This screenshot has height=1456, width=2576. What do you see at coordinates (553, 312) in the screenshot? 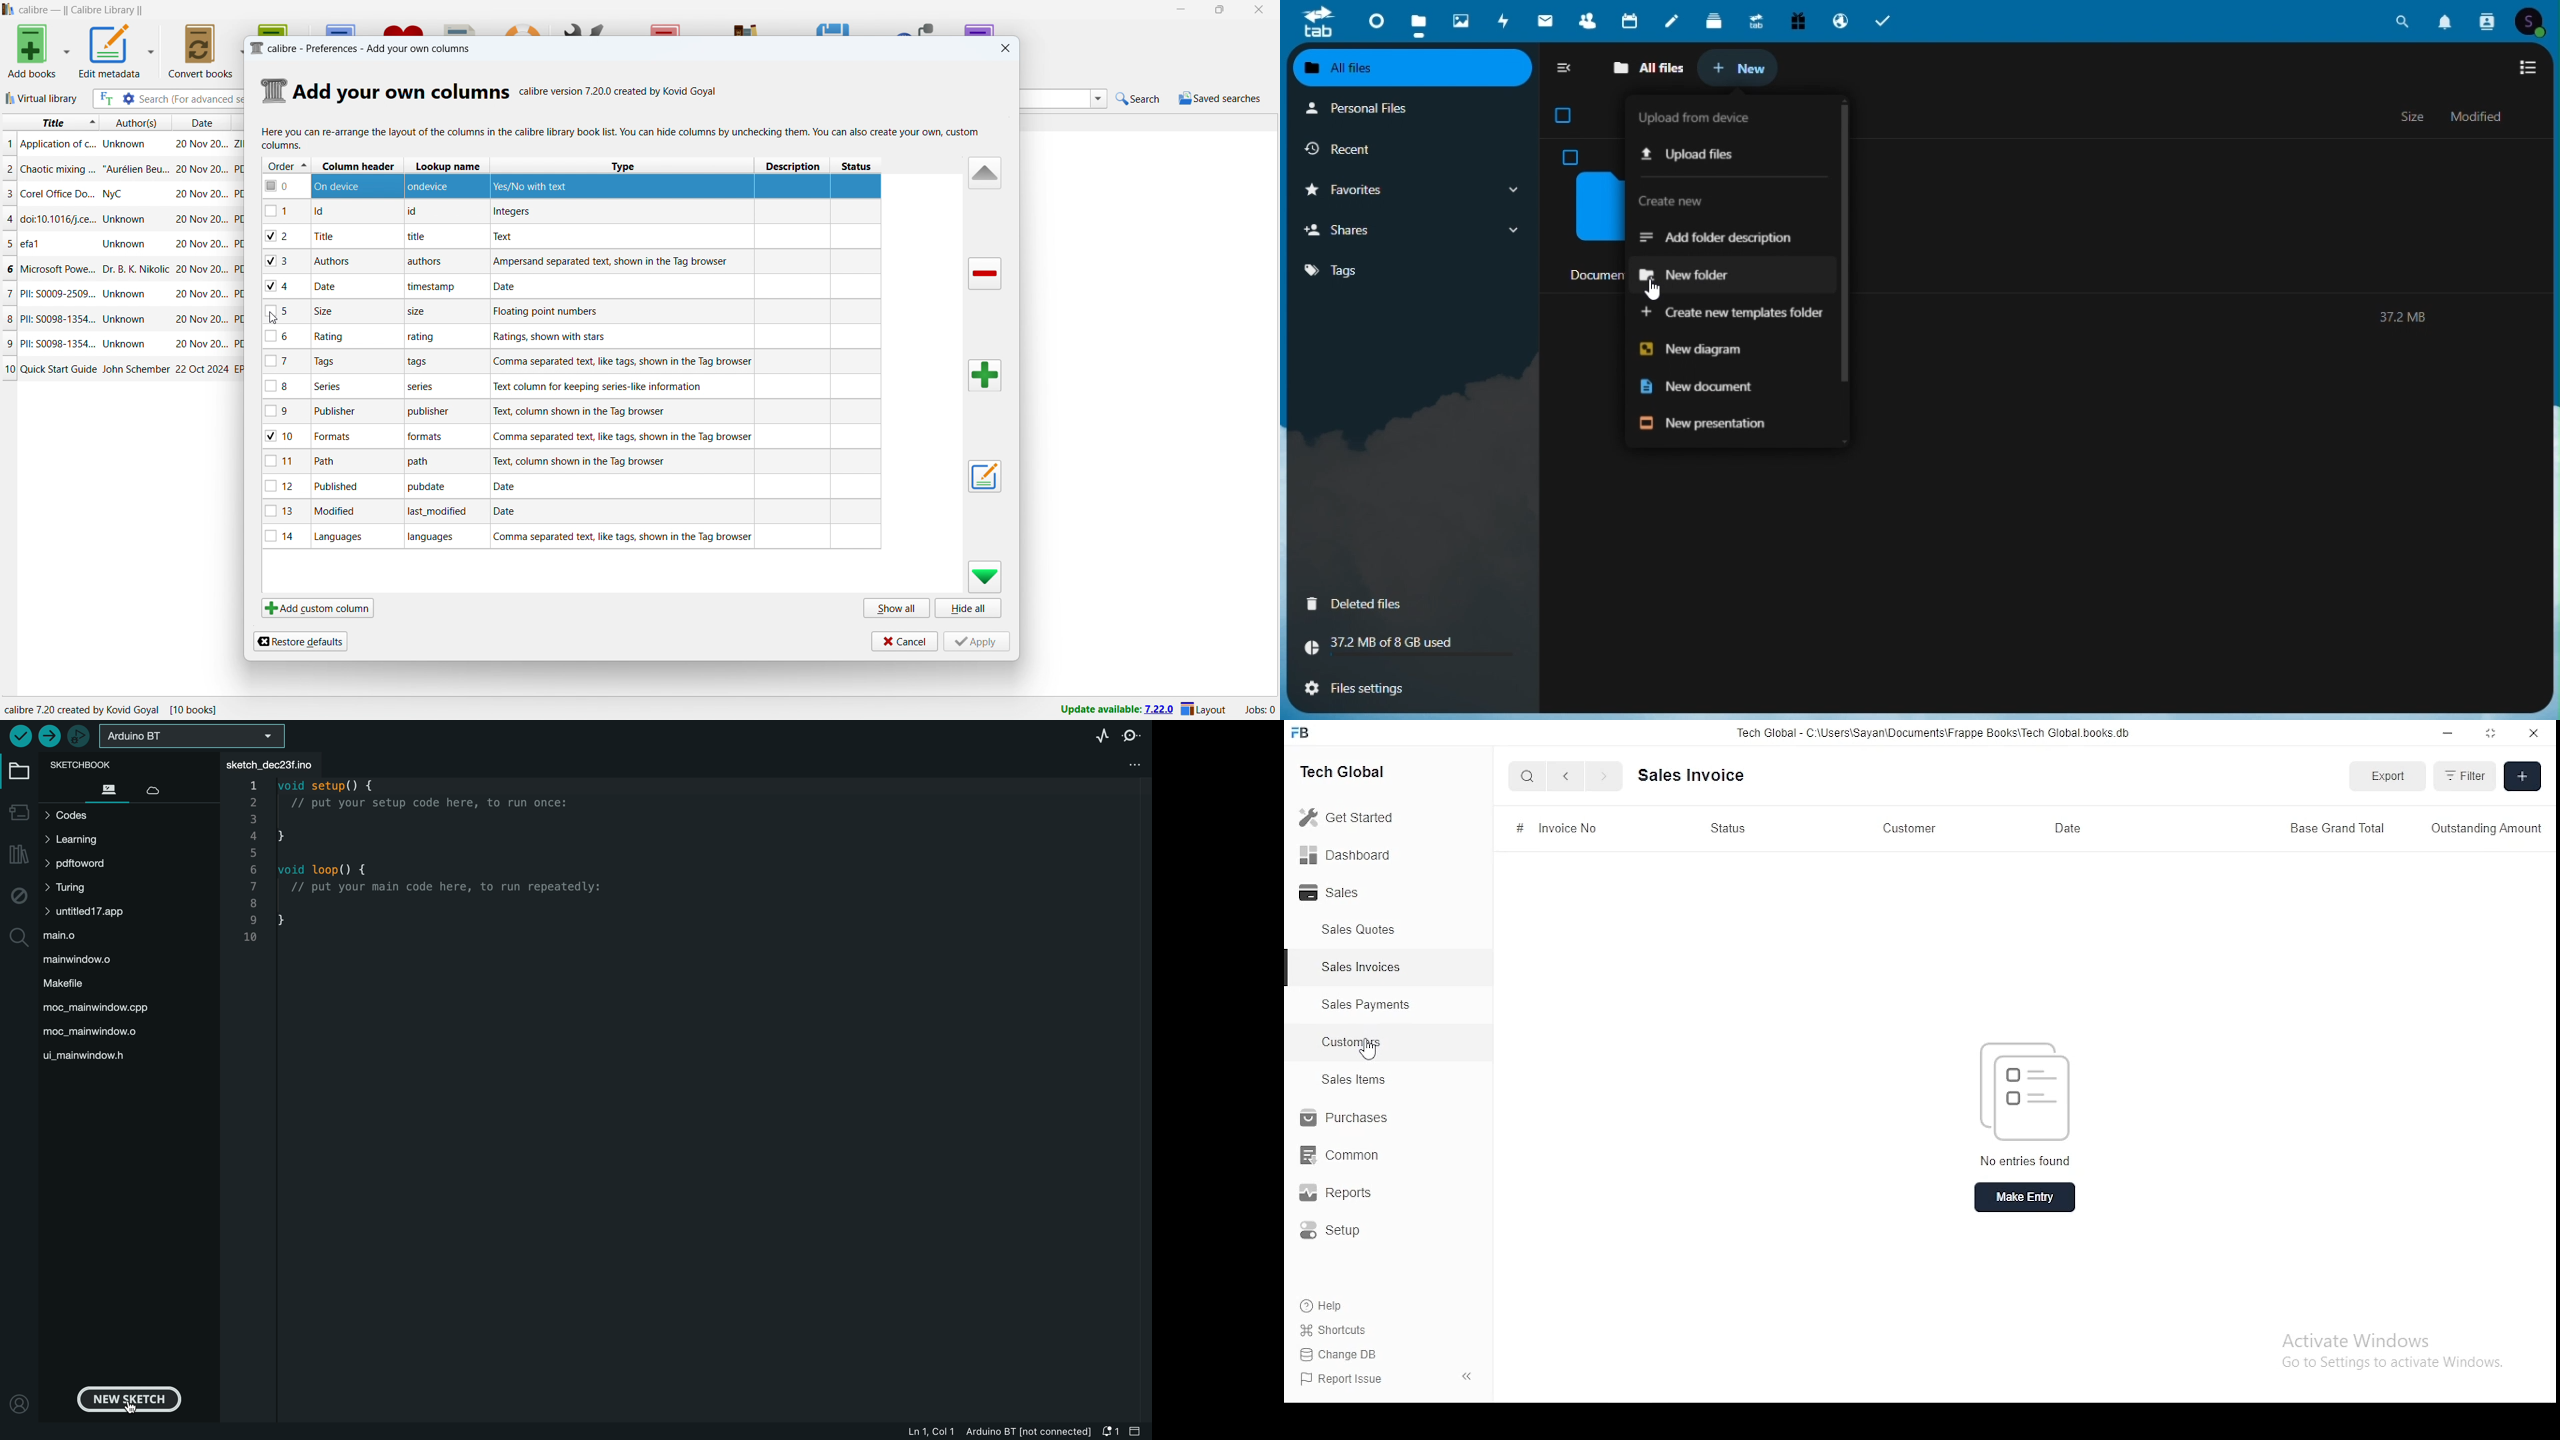
I see `Floating point numbers` at bounding box center [553, 312].